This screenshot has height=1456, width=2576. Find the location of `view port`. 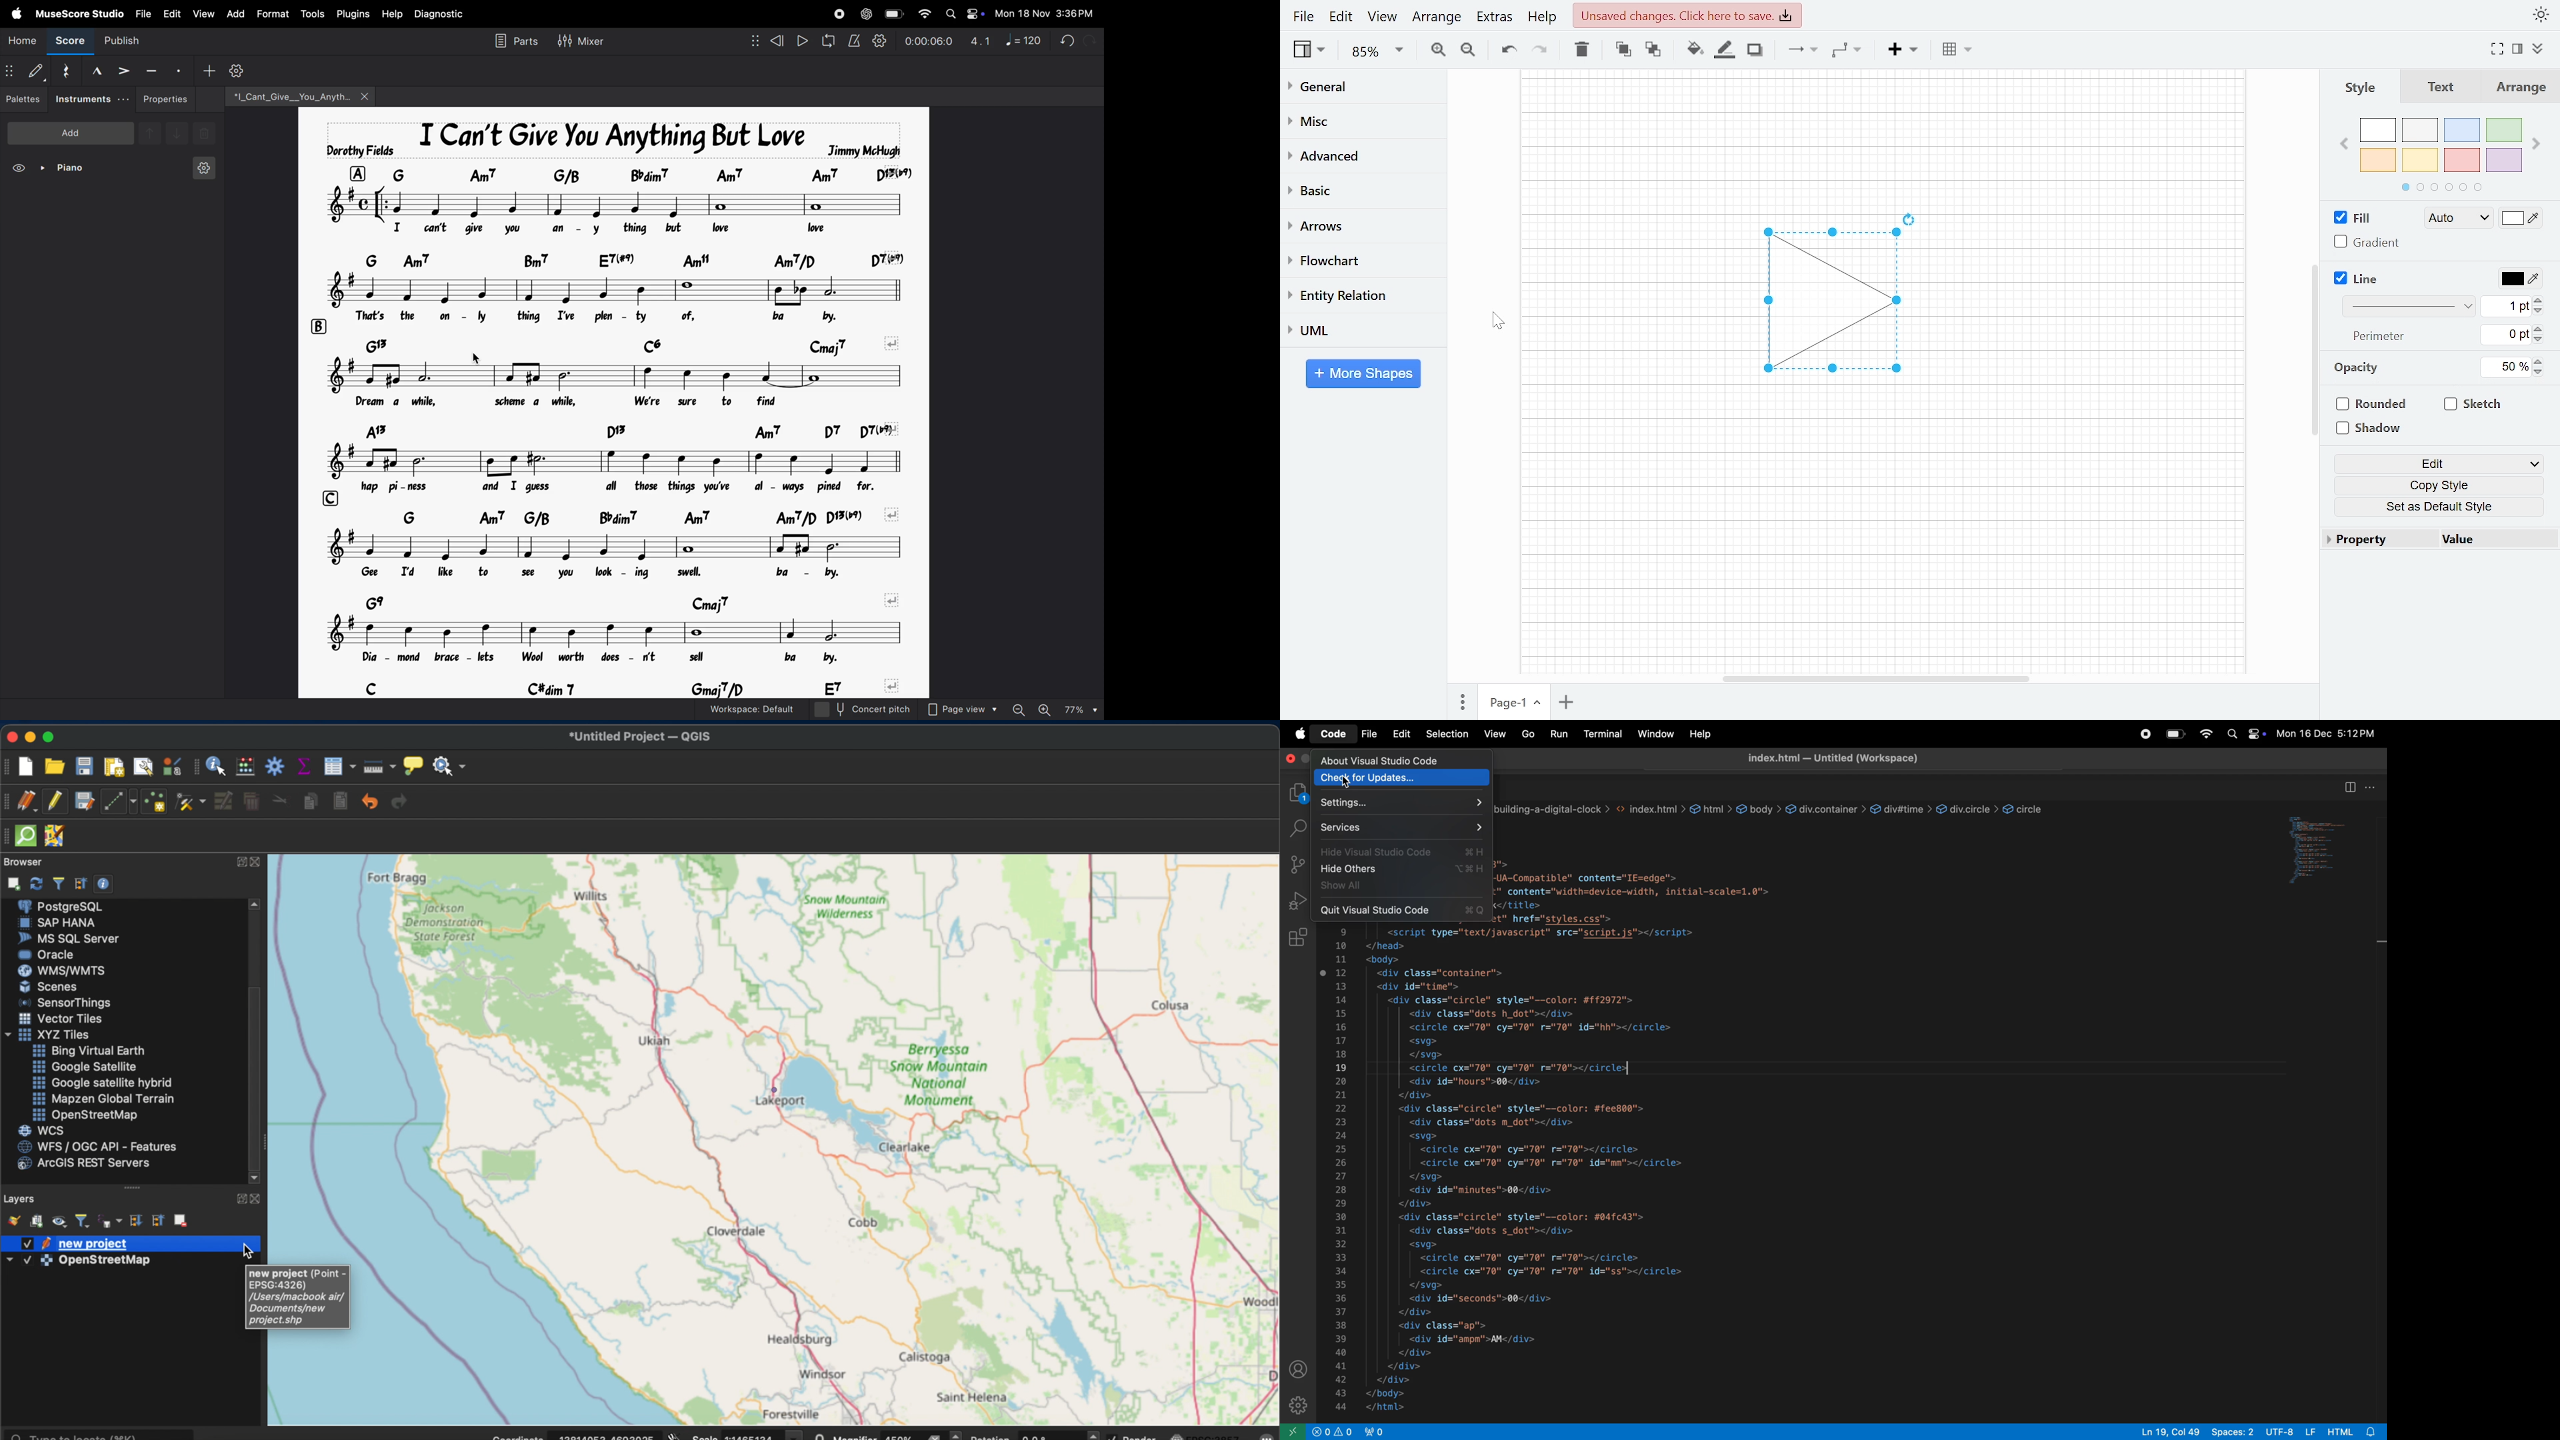

view port is located at coordinates (1382, 1431).